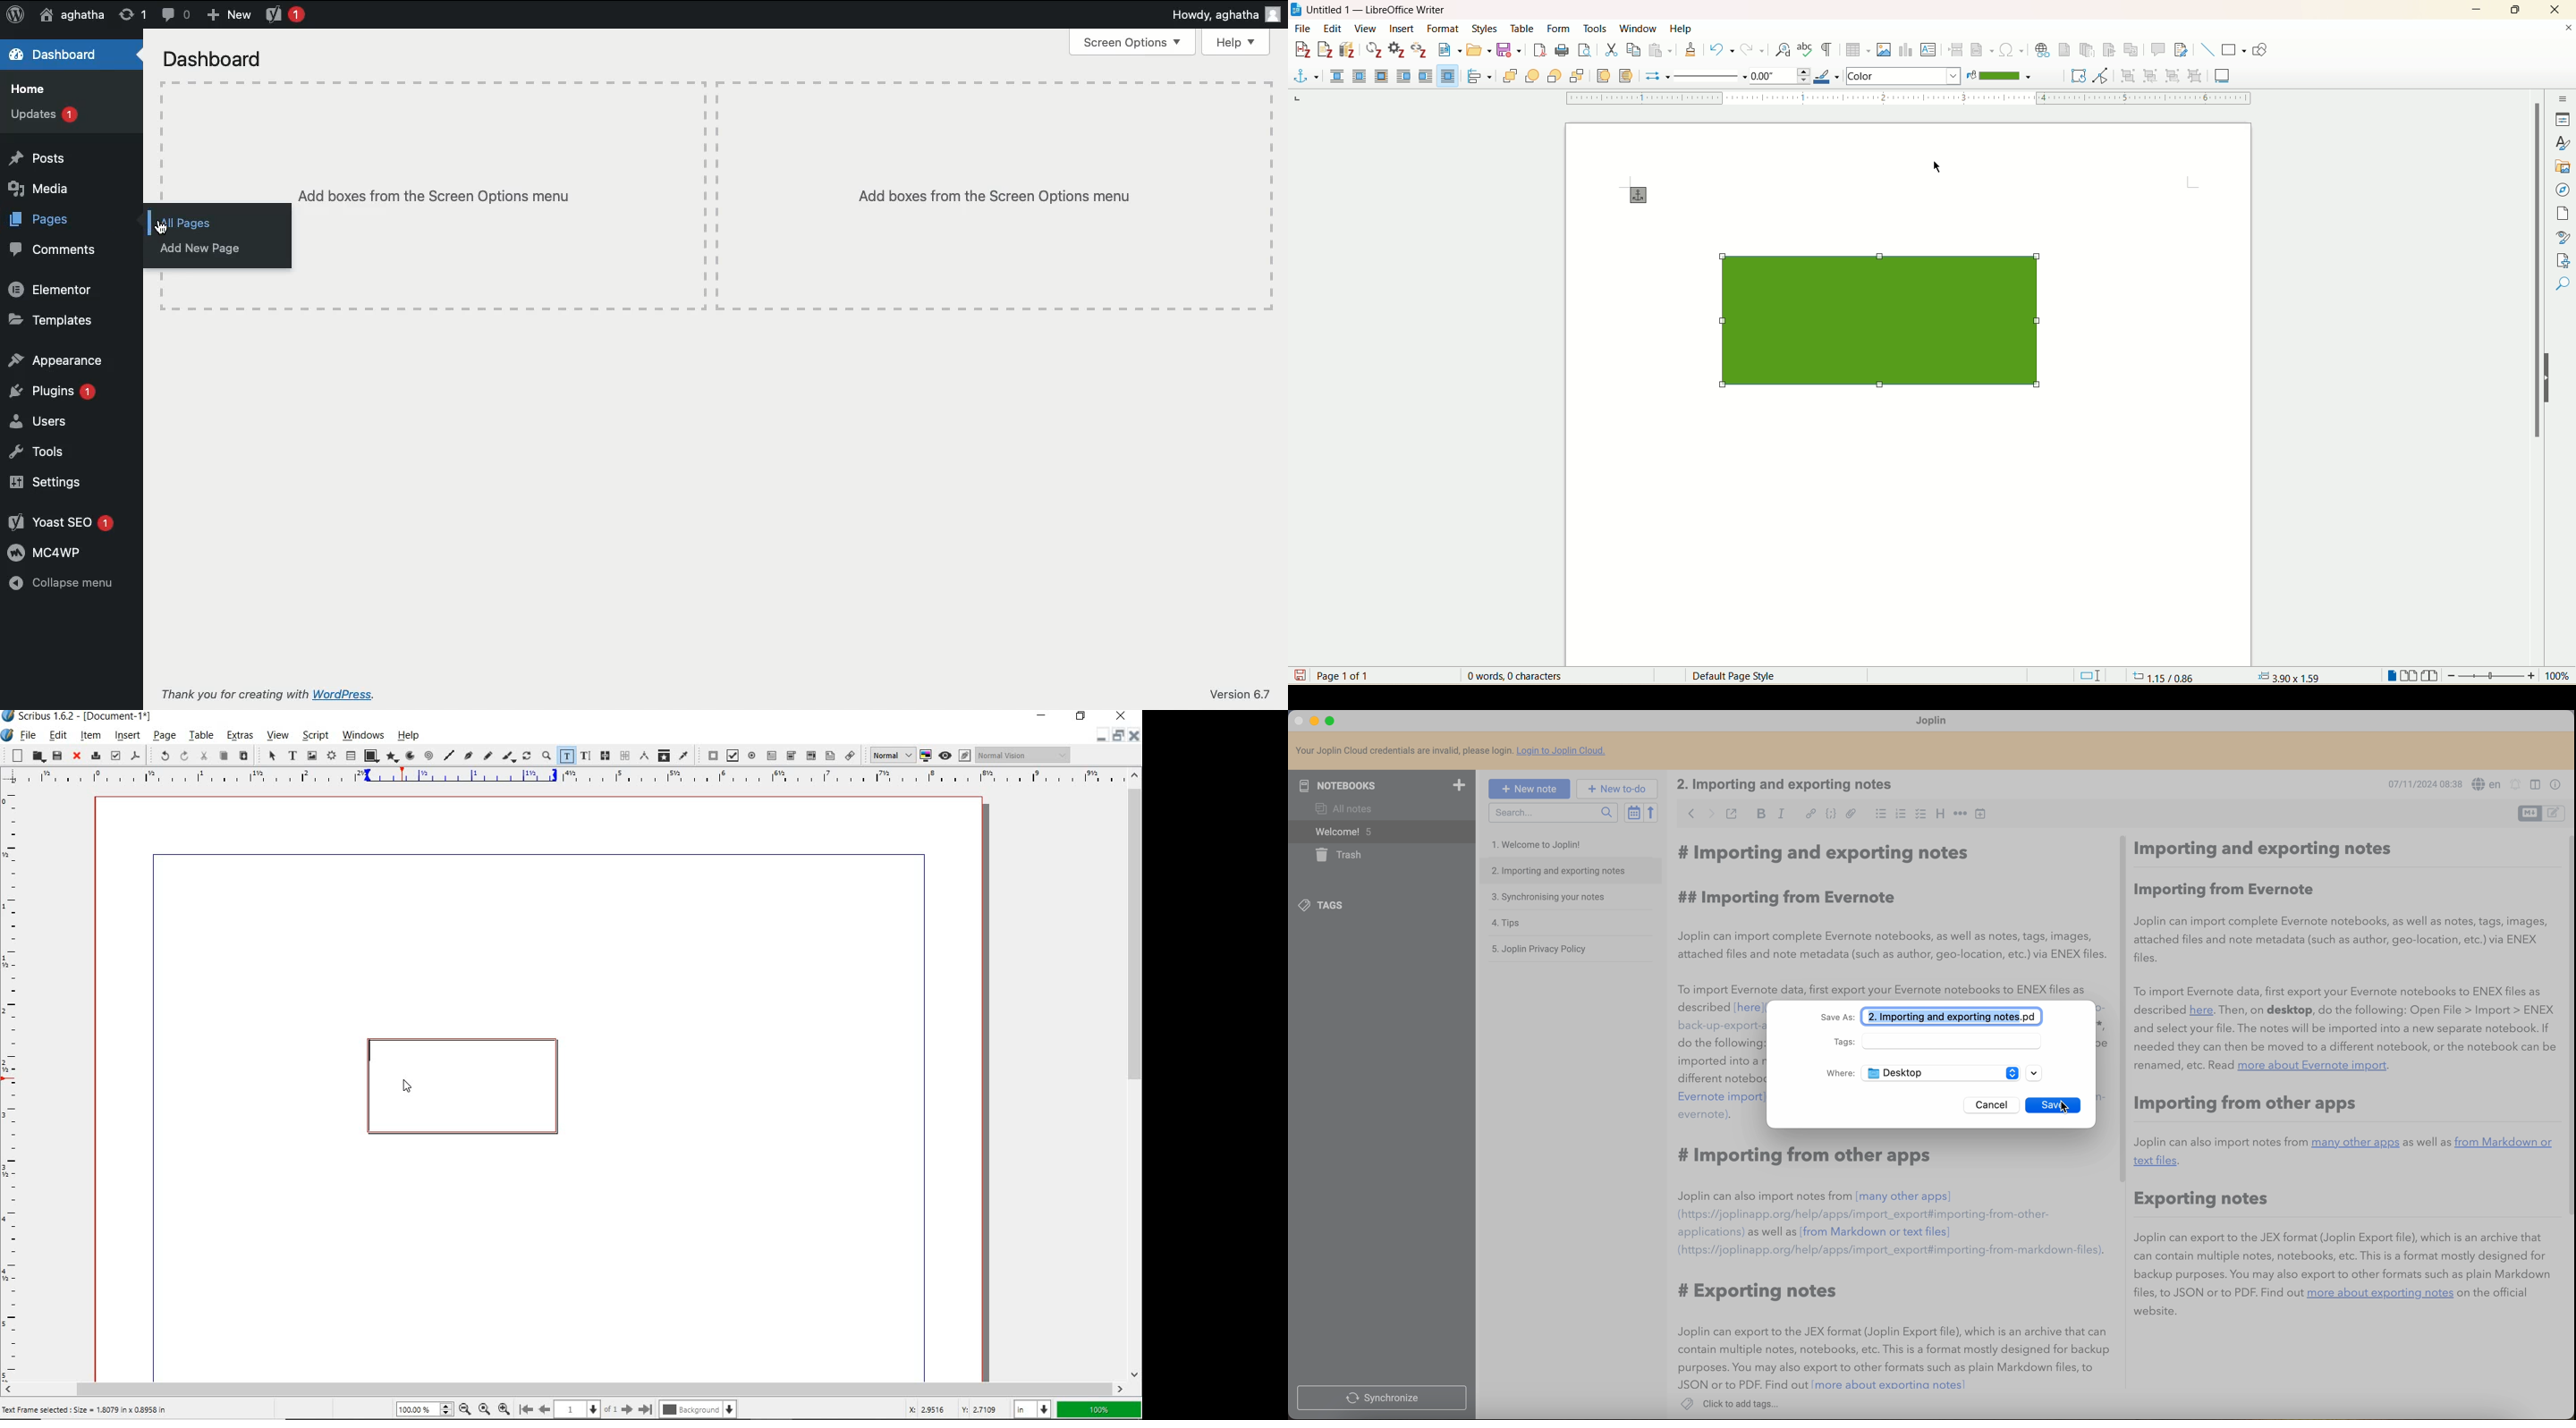 The width and height of the screenshot is (2576, 1428). I want to click on spelling, so click(1806, 51).